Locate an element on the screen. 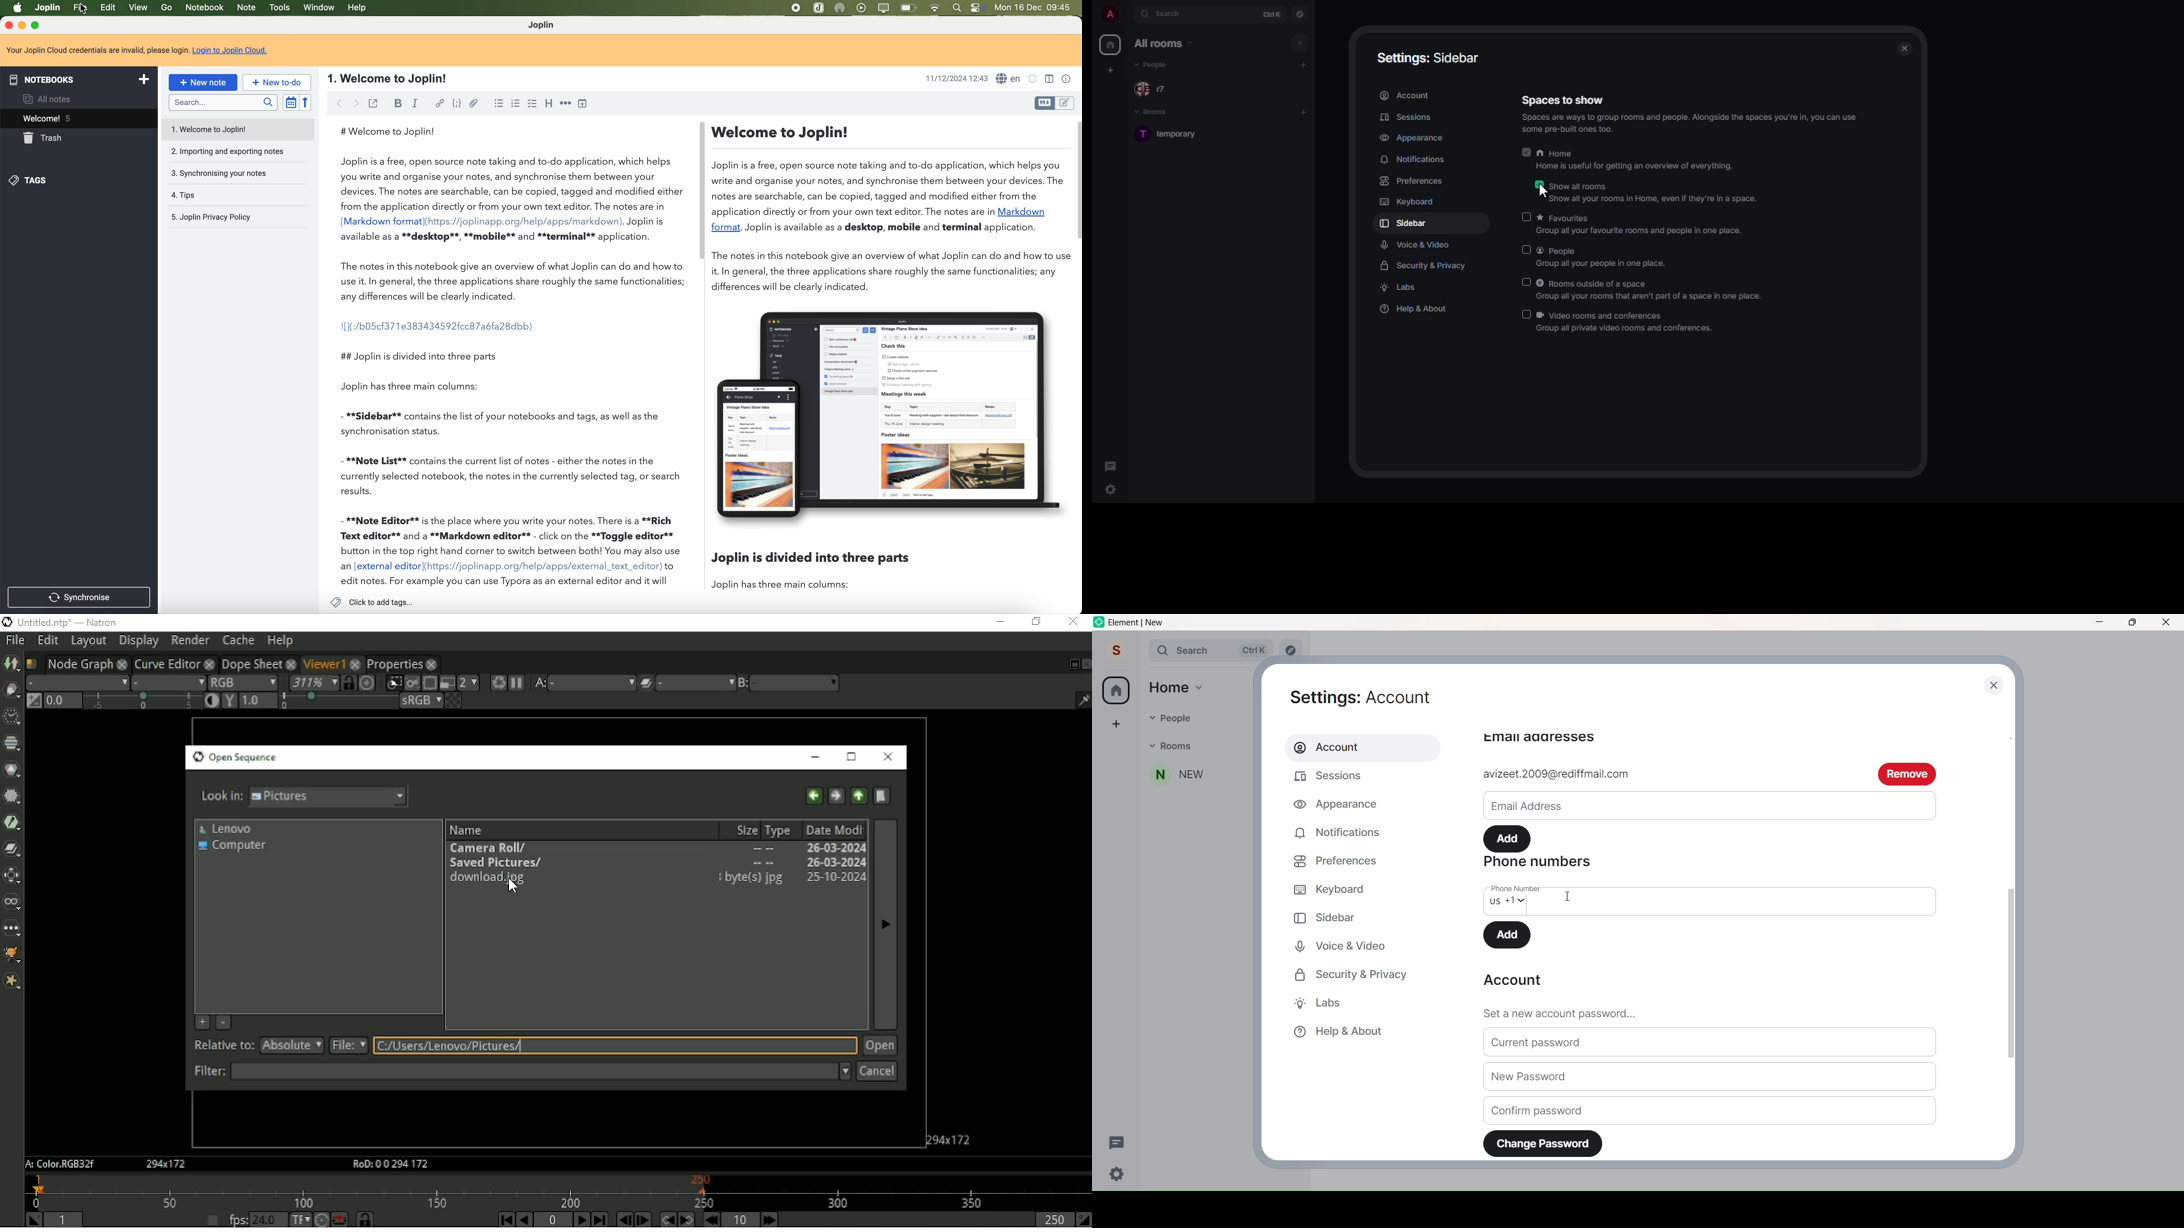 This screenshot has width=2184, height=1232. click to add tags is located at coordinates (372, 602).